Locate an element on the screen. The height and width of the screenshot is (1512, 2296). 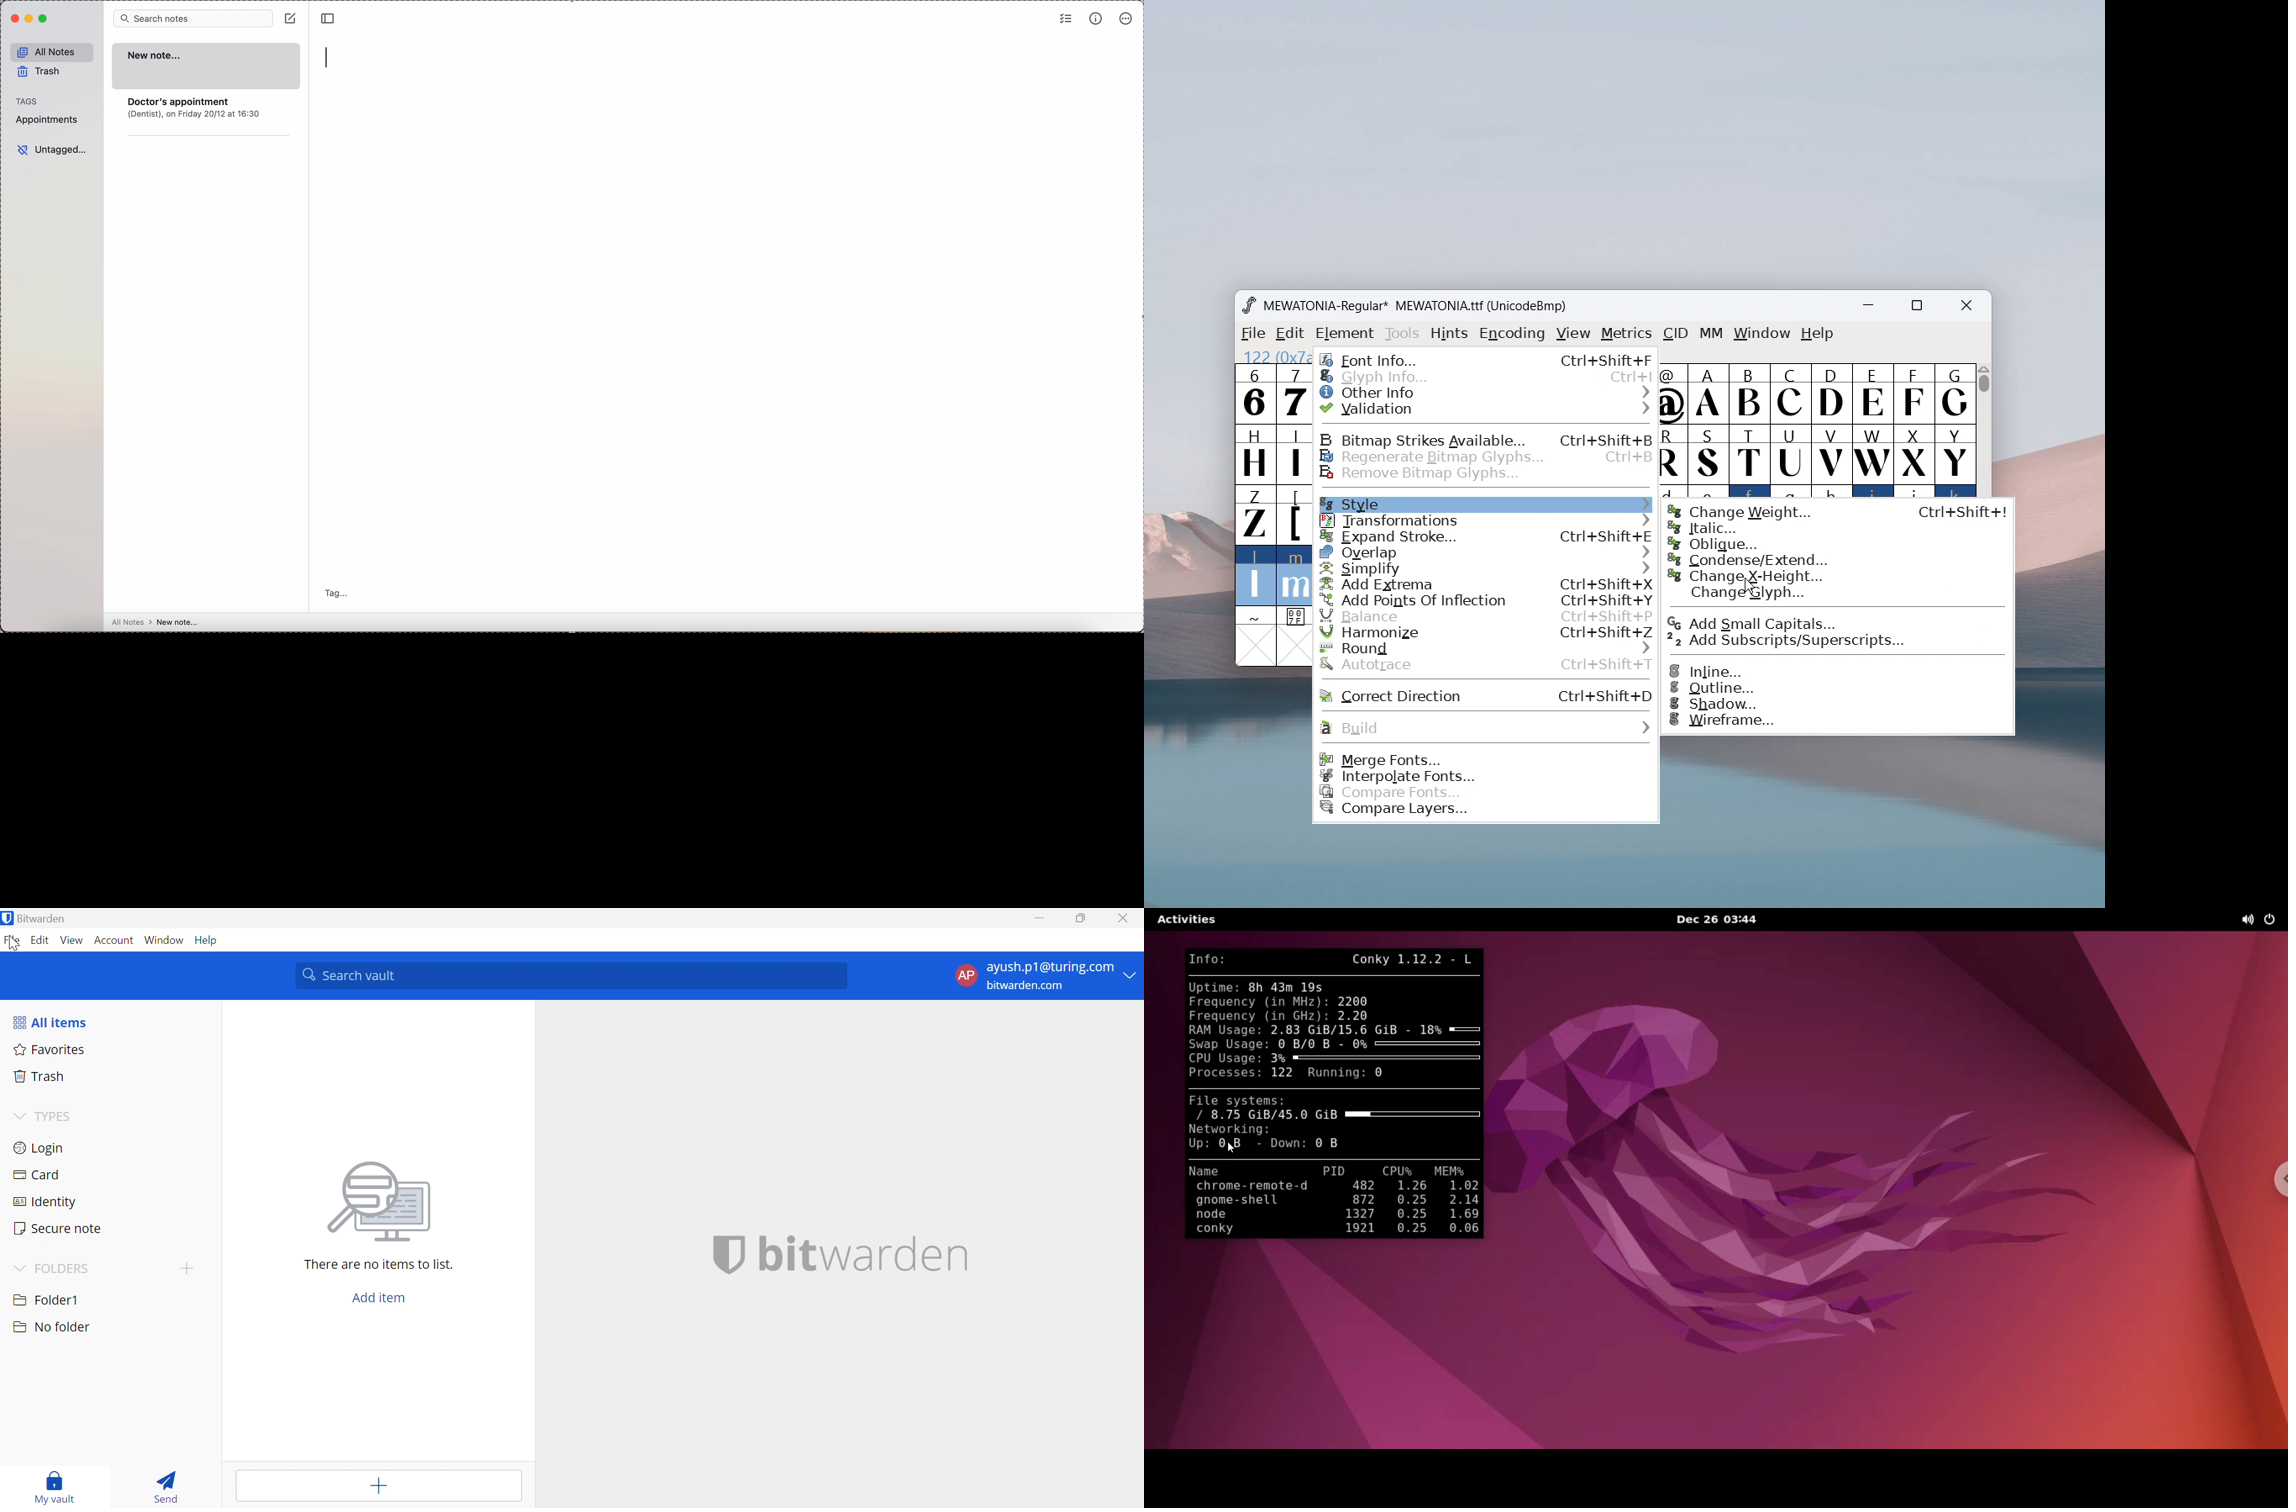
overlap is located at coordinates (1486, 553).